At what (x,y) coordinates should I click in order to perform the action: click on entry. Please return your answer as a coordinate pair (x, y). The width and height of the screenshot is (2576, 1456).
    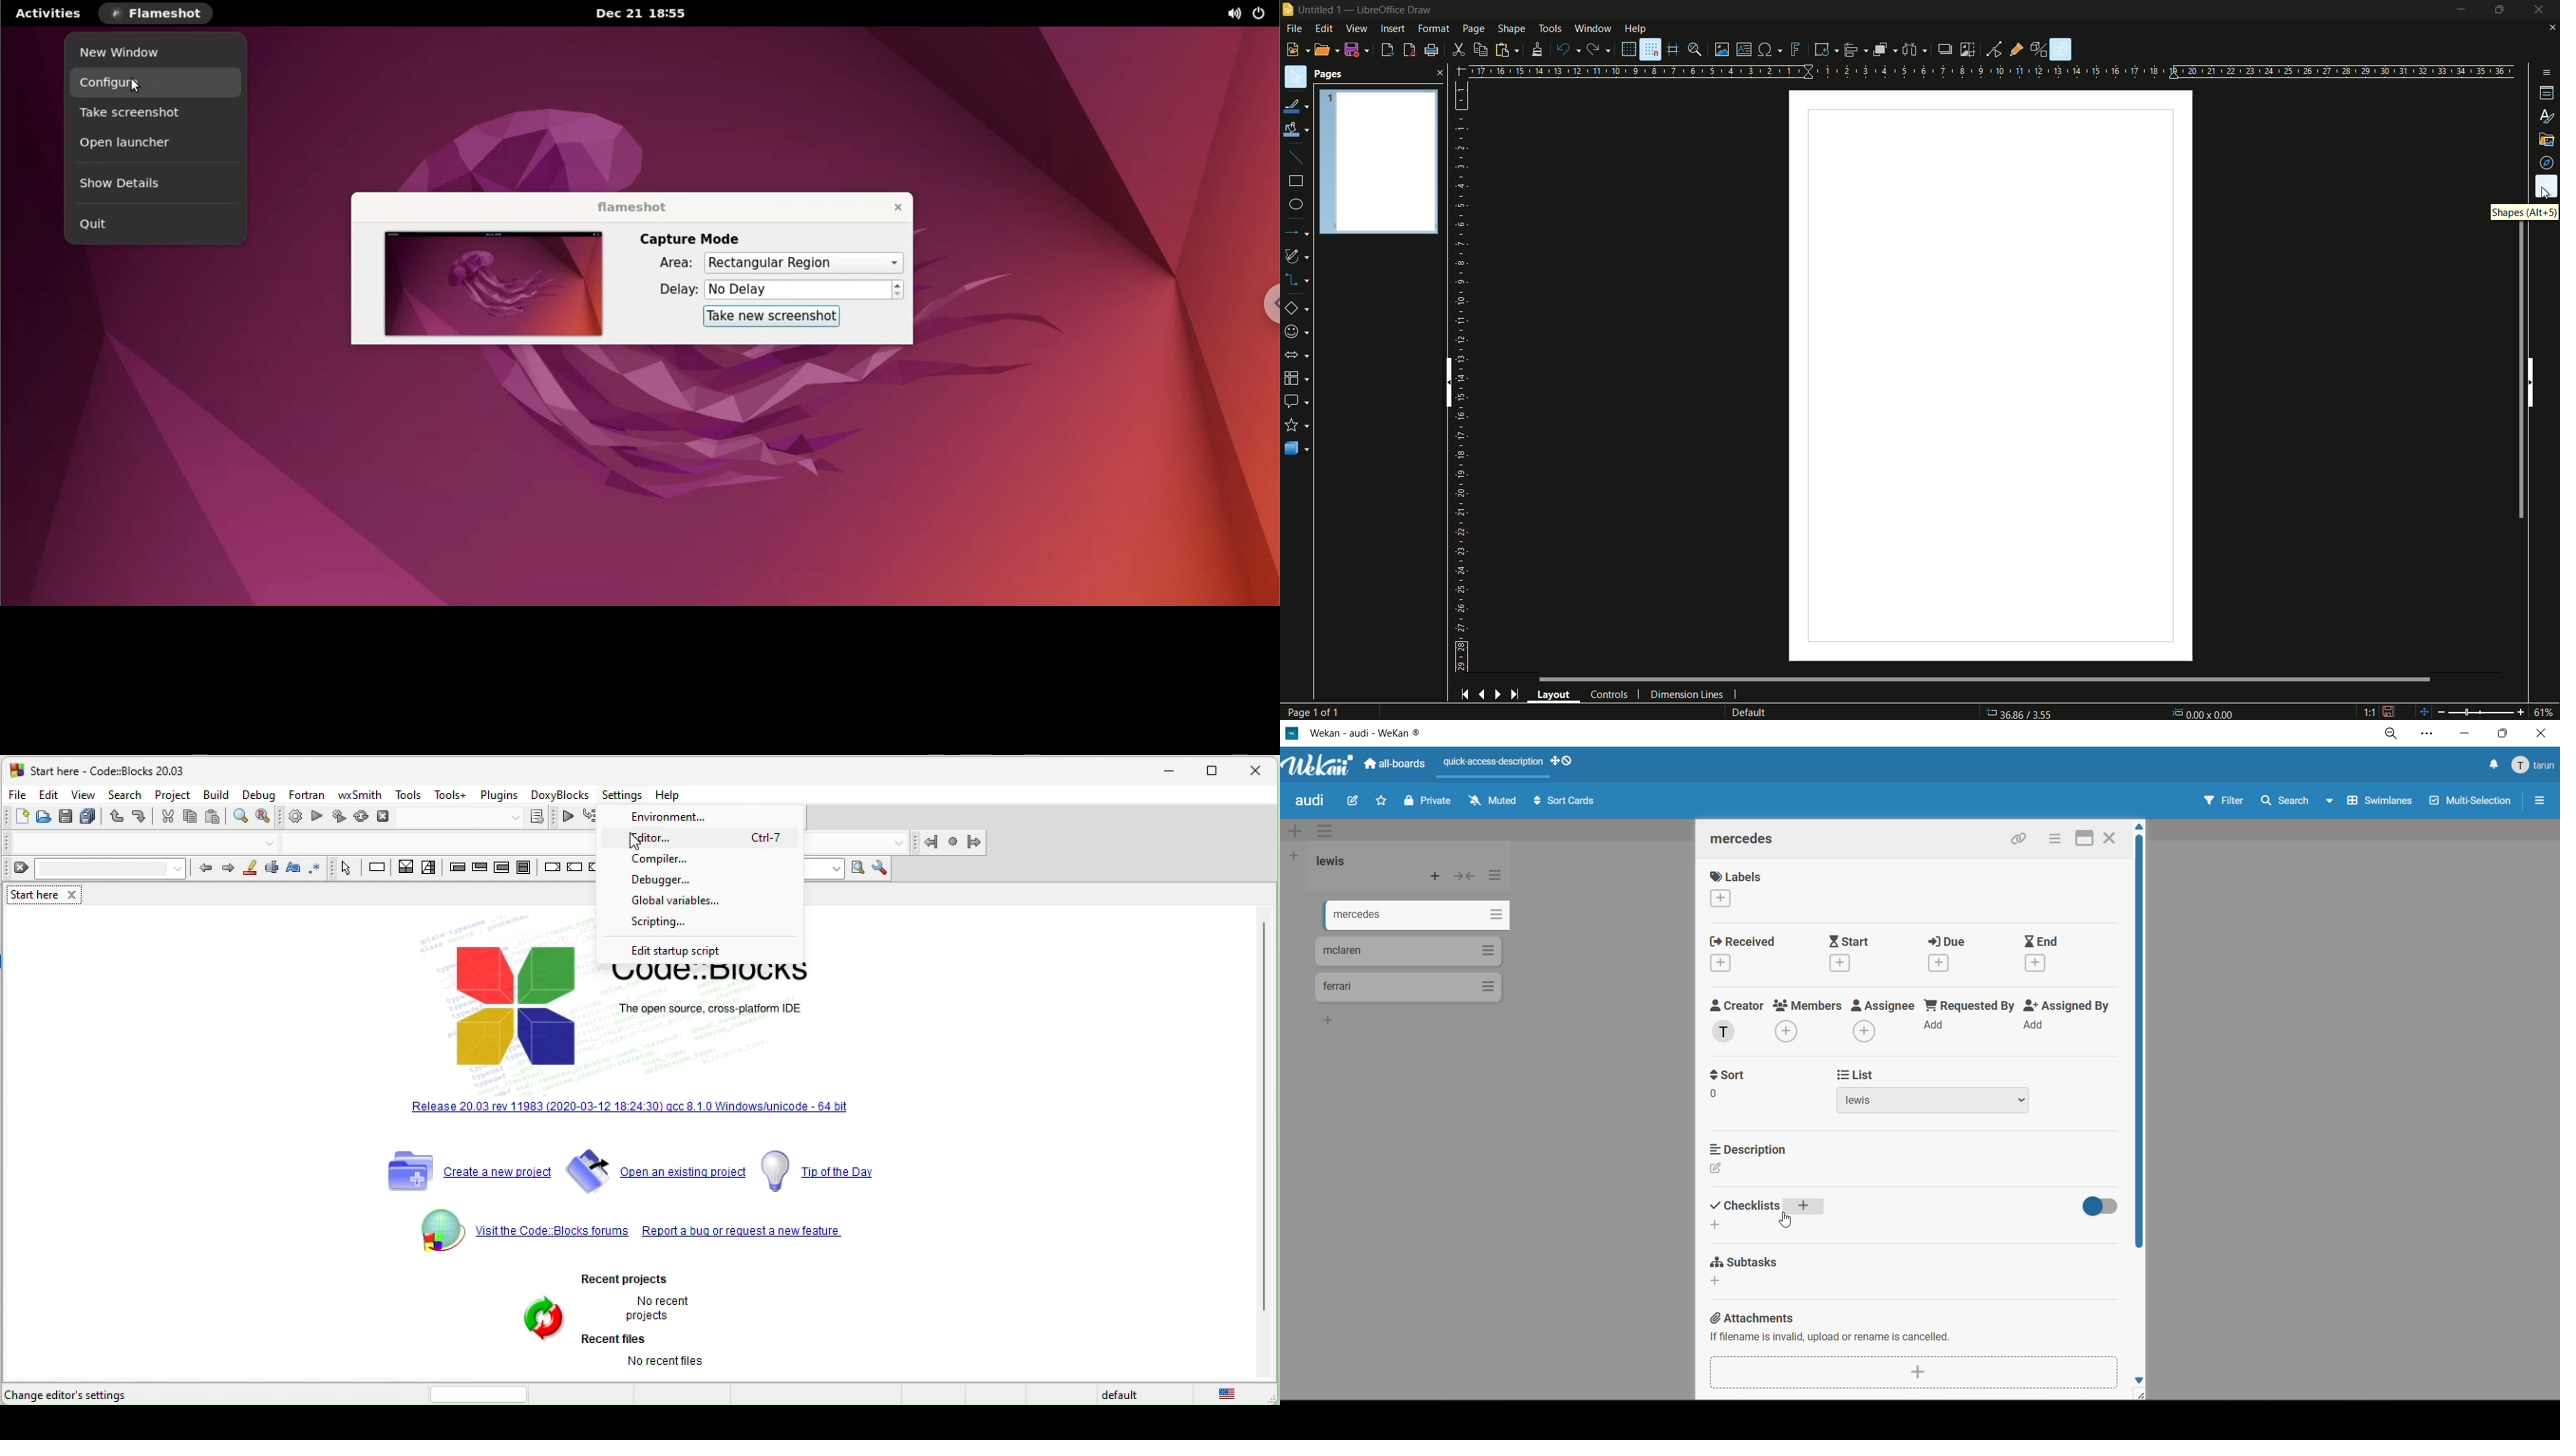
    Looking at the image, I should click on (458, 868).